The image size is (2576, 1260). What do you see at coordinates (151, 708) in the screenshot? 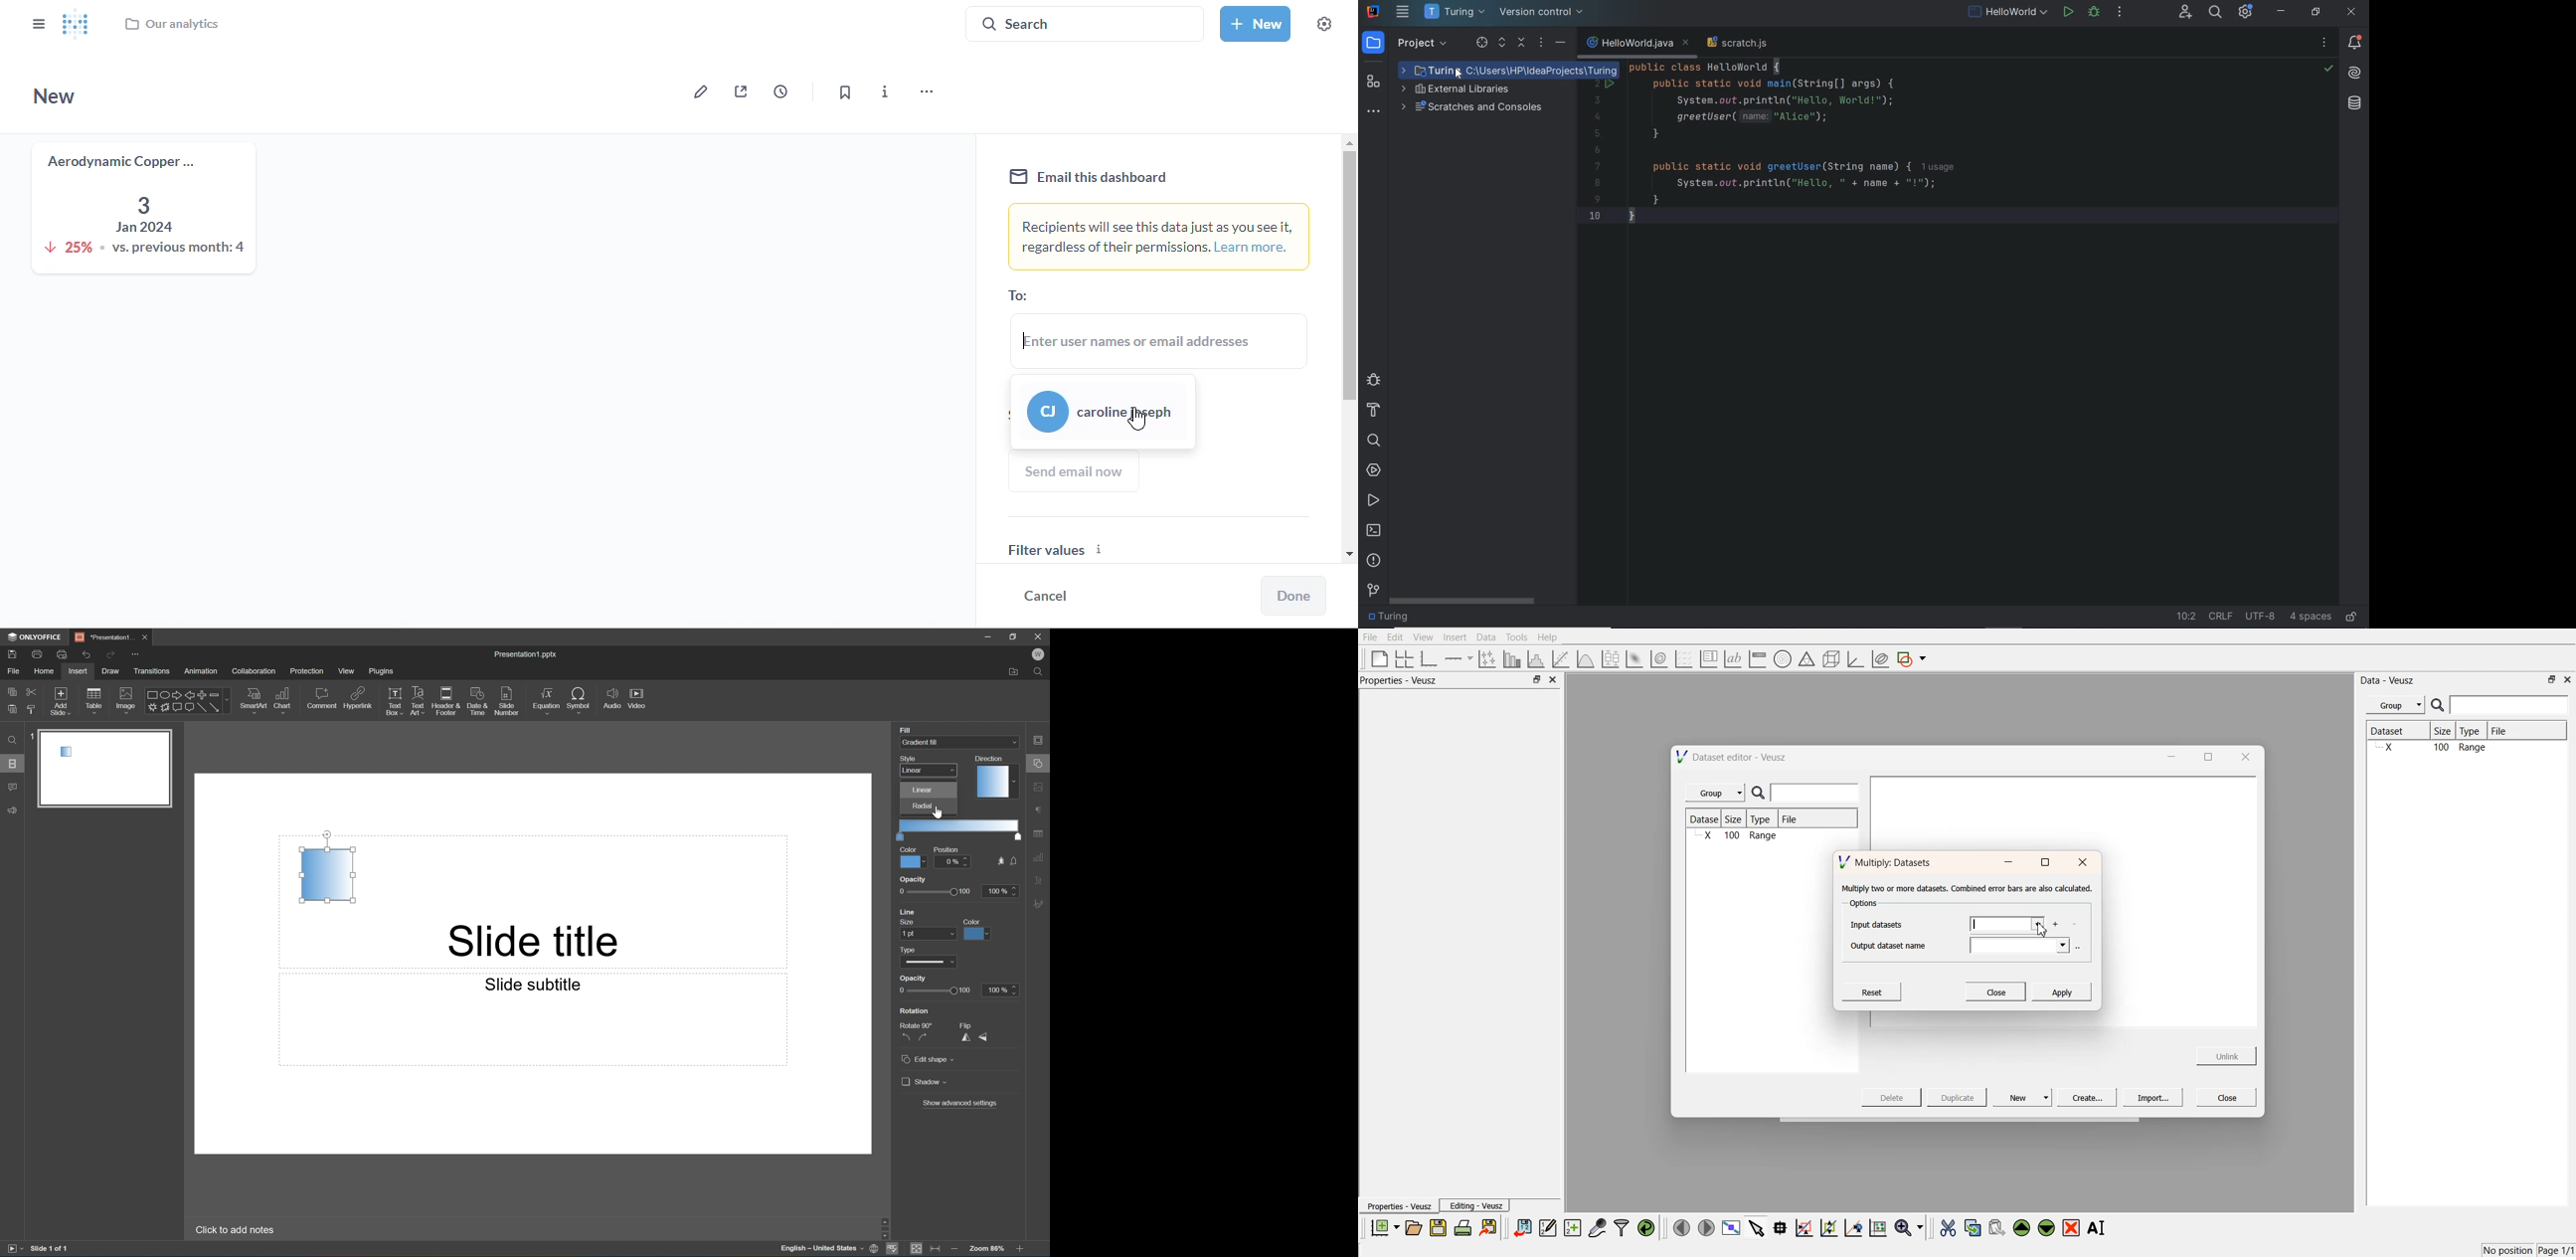
I see `` at bounding box center [151, 708].